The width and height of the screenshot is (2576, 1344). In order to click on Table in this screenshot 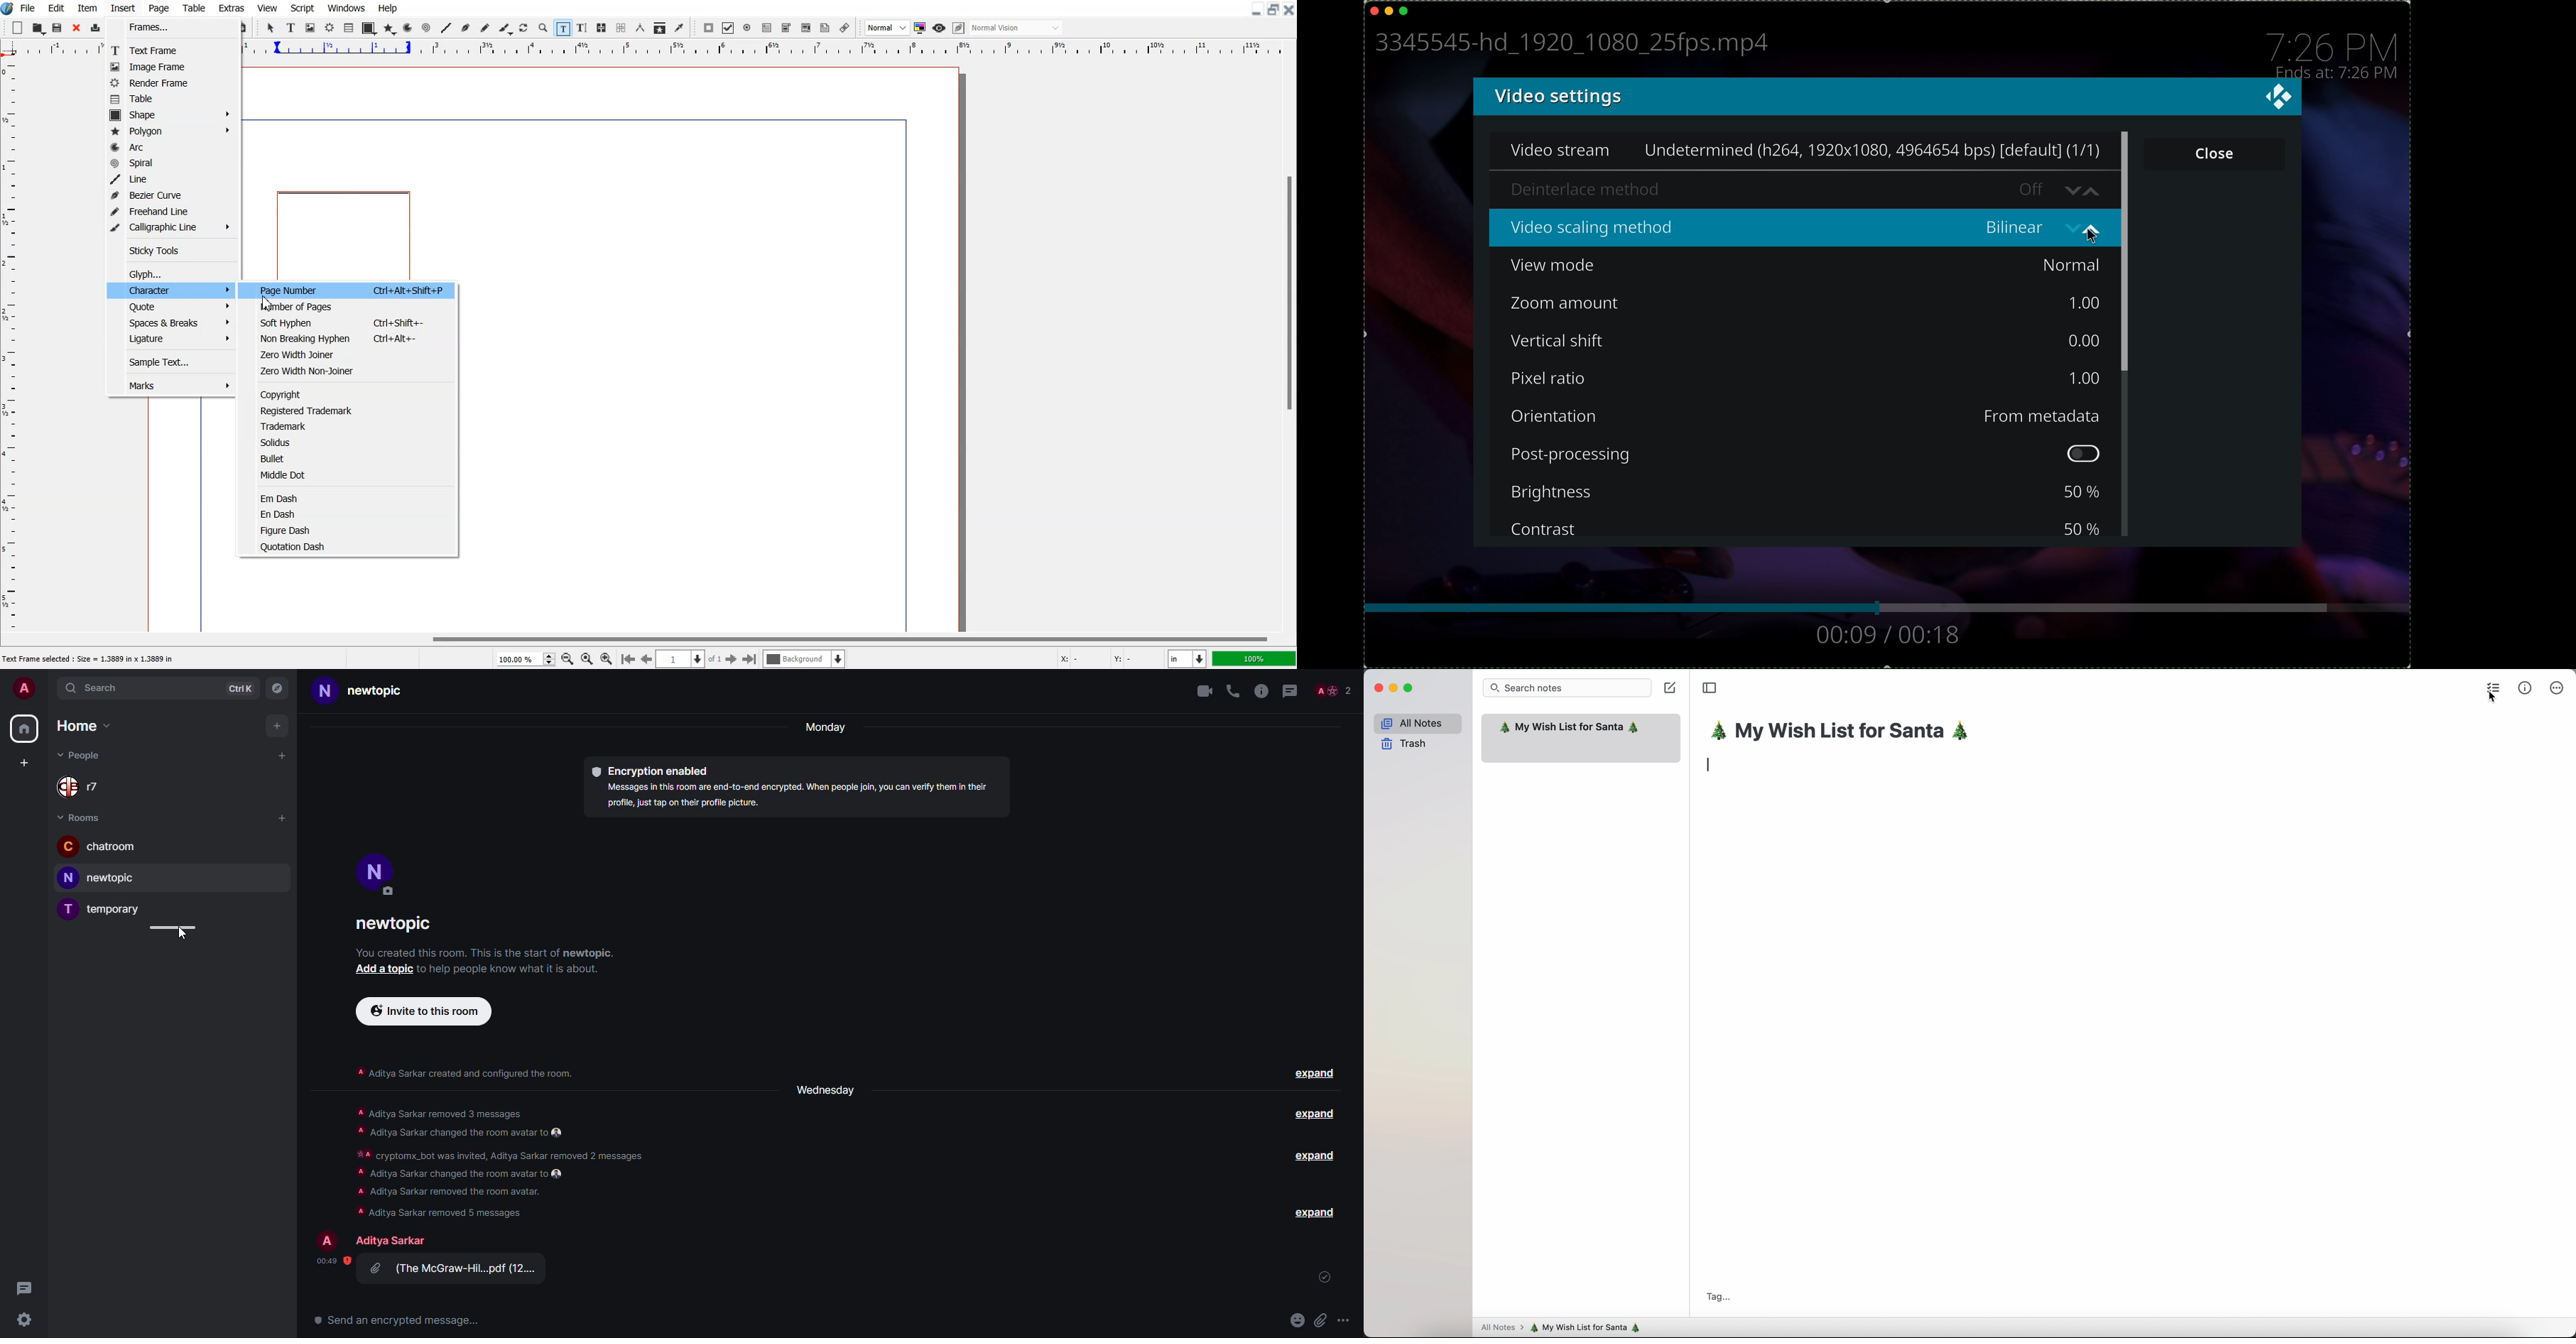, I will do `click(349, 28)`.